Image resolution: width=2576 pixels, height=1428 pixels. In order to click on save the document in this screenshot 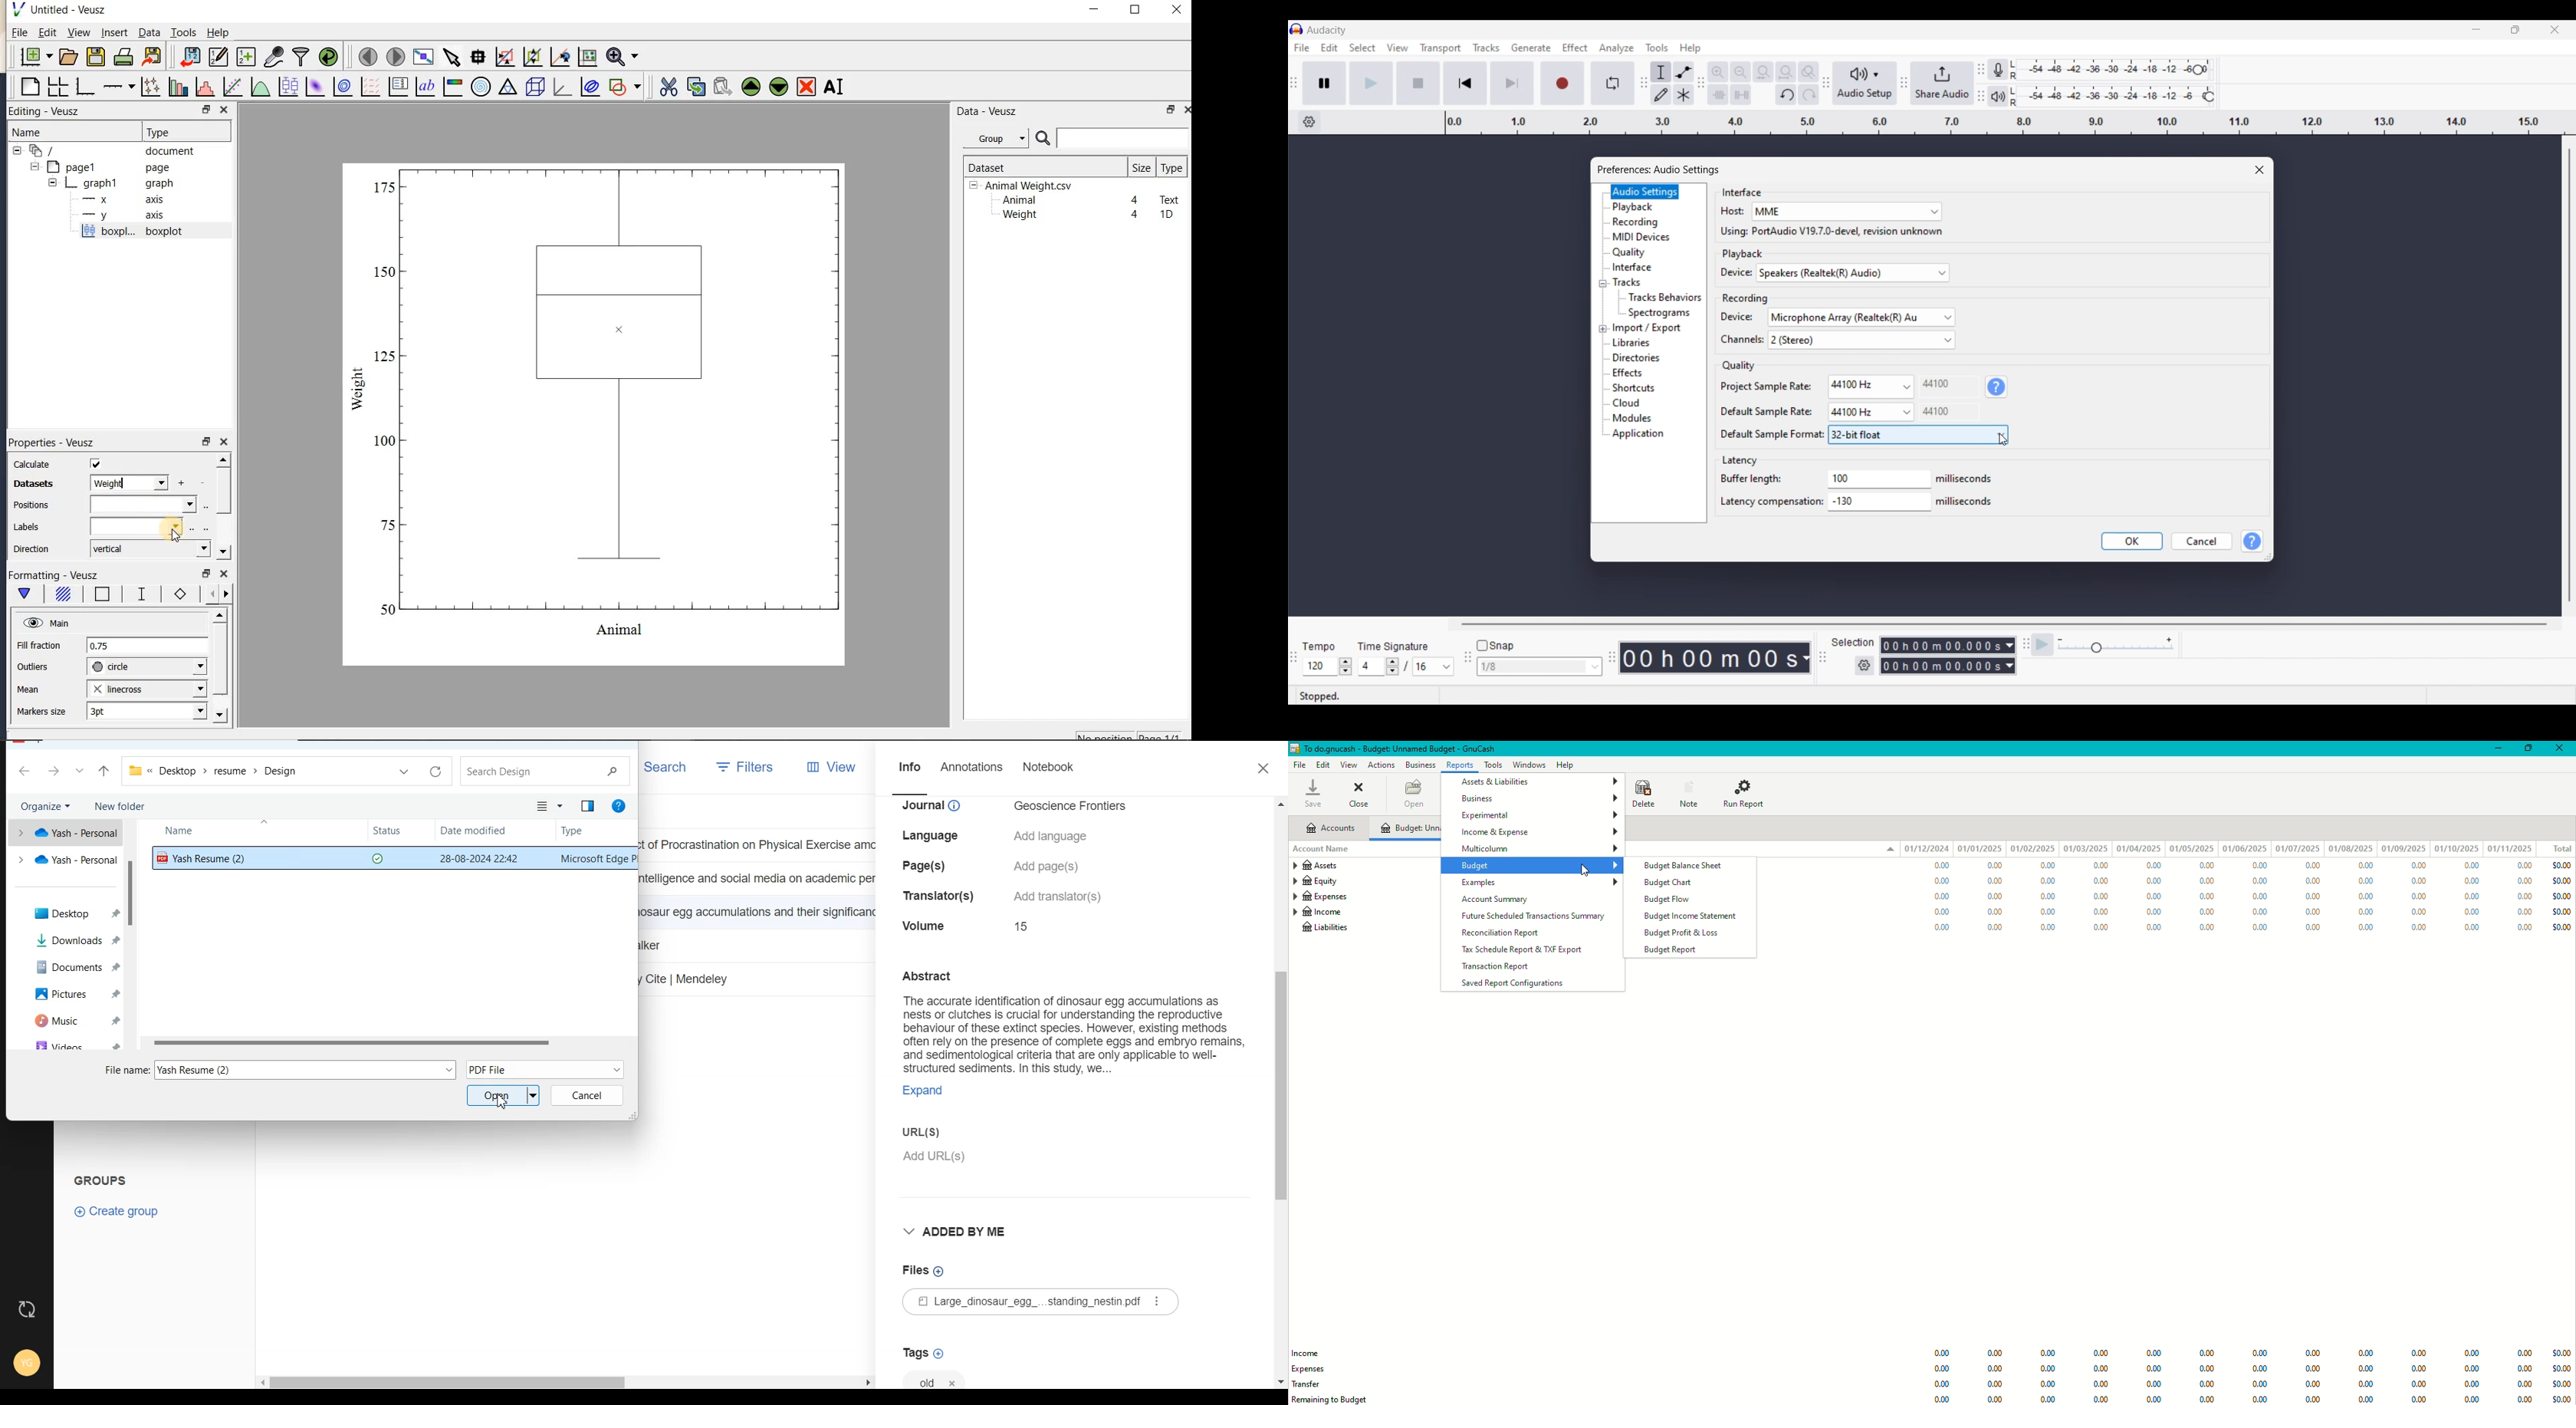, I will do `click(95, 57)`.